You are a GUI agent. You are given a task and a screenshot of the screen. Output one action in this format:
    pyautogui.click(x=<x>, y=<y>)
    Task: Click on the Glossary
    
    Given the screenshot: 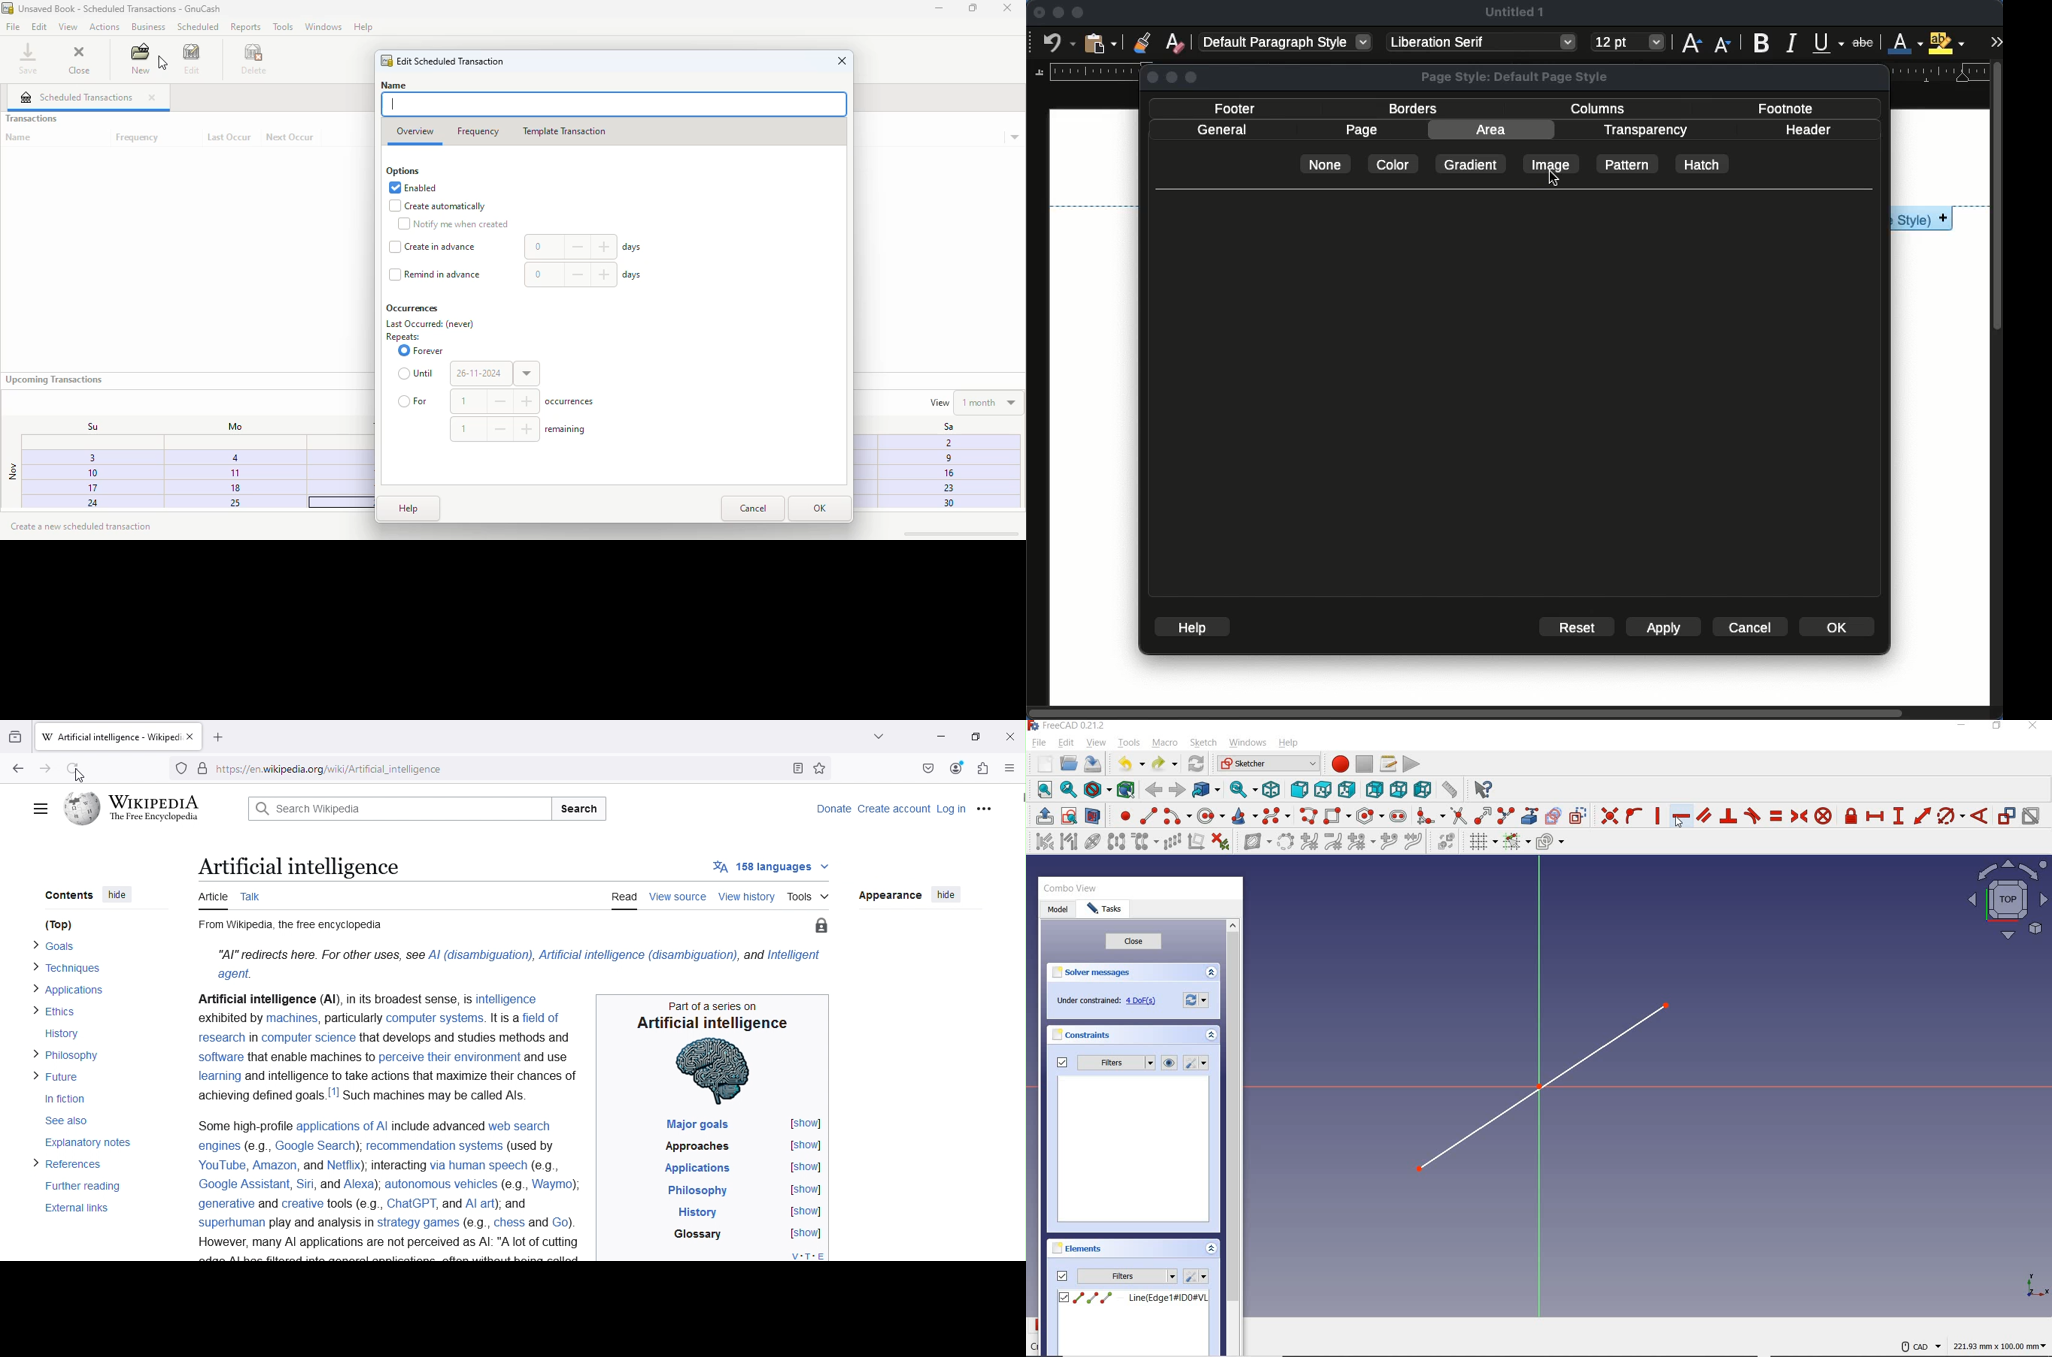 What is the action you would take?
    pyautogui.click(x=699, y=1237)
    